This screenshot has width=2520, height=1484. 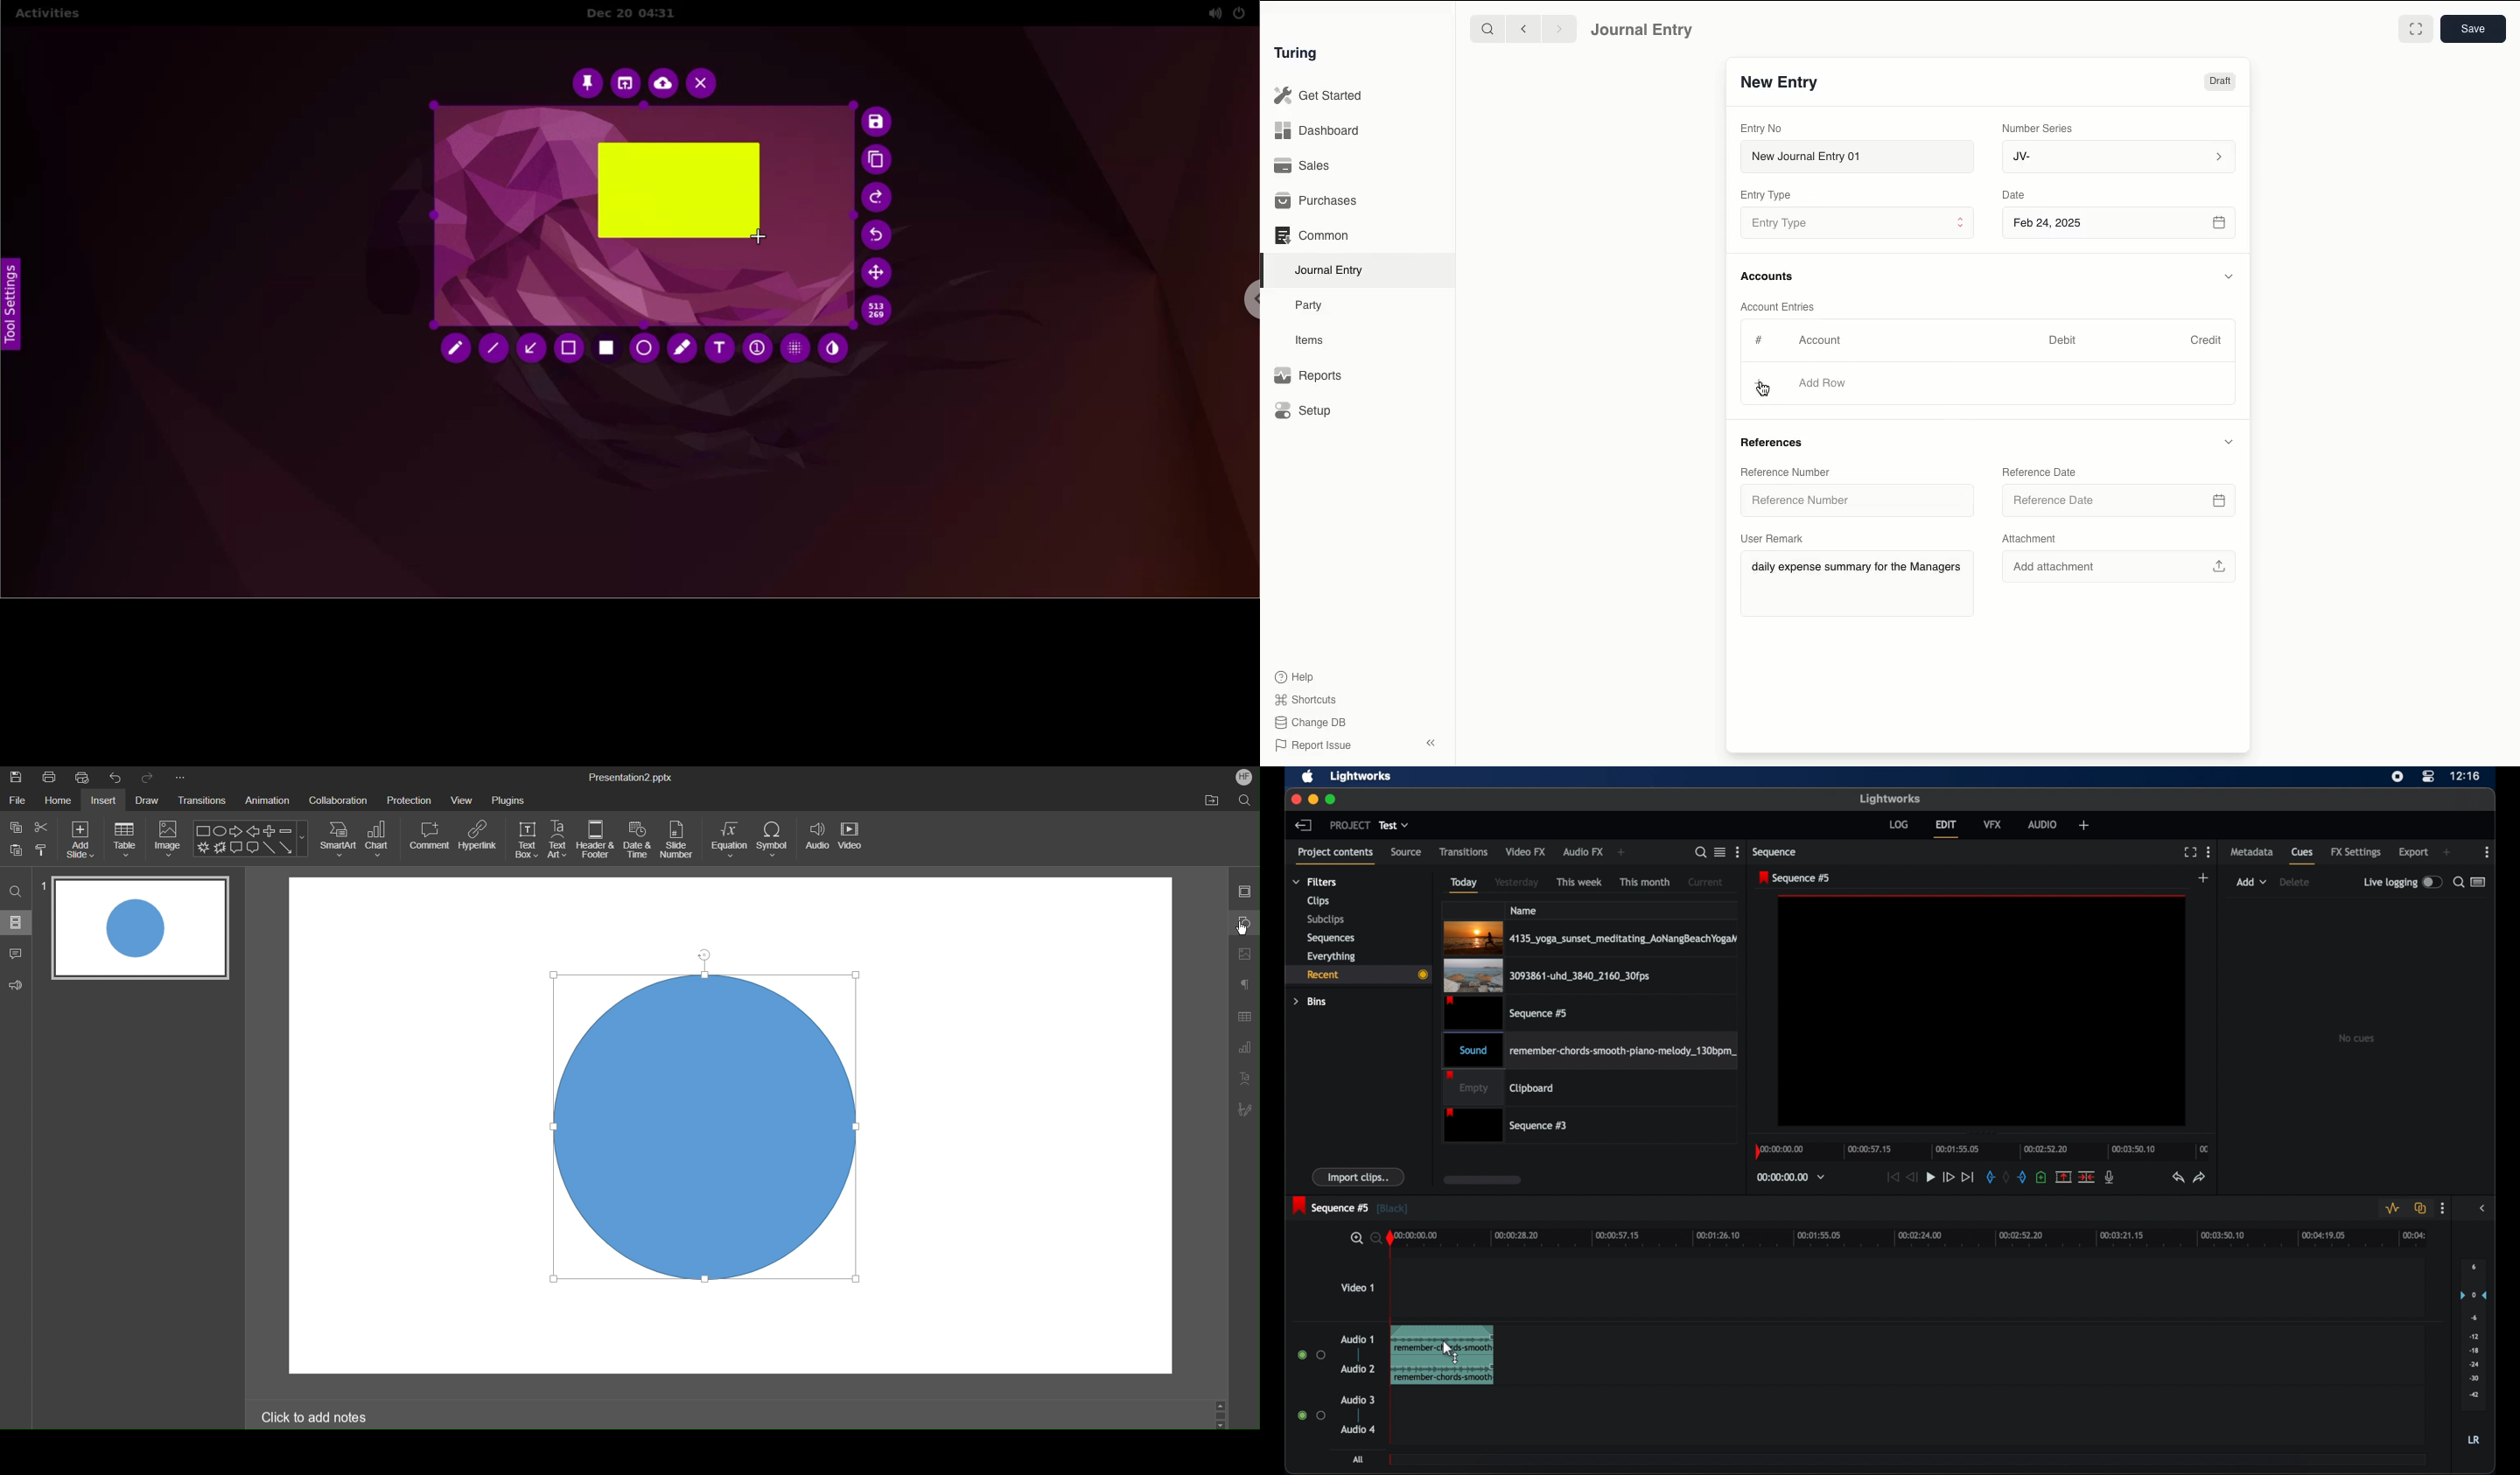 What do you see at coordinates (2414, 852) in the screenshot?
I see `export` at bounding box center [2414, 852].